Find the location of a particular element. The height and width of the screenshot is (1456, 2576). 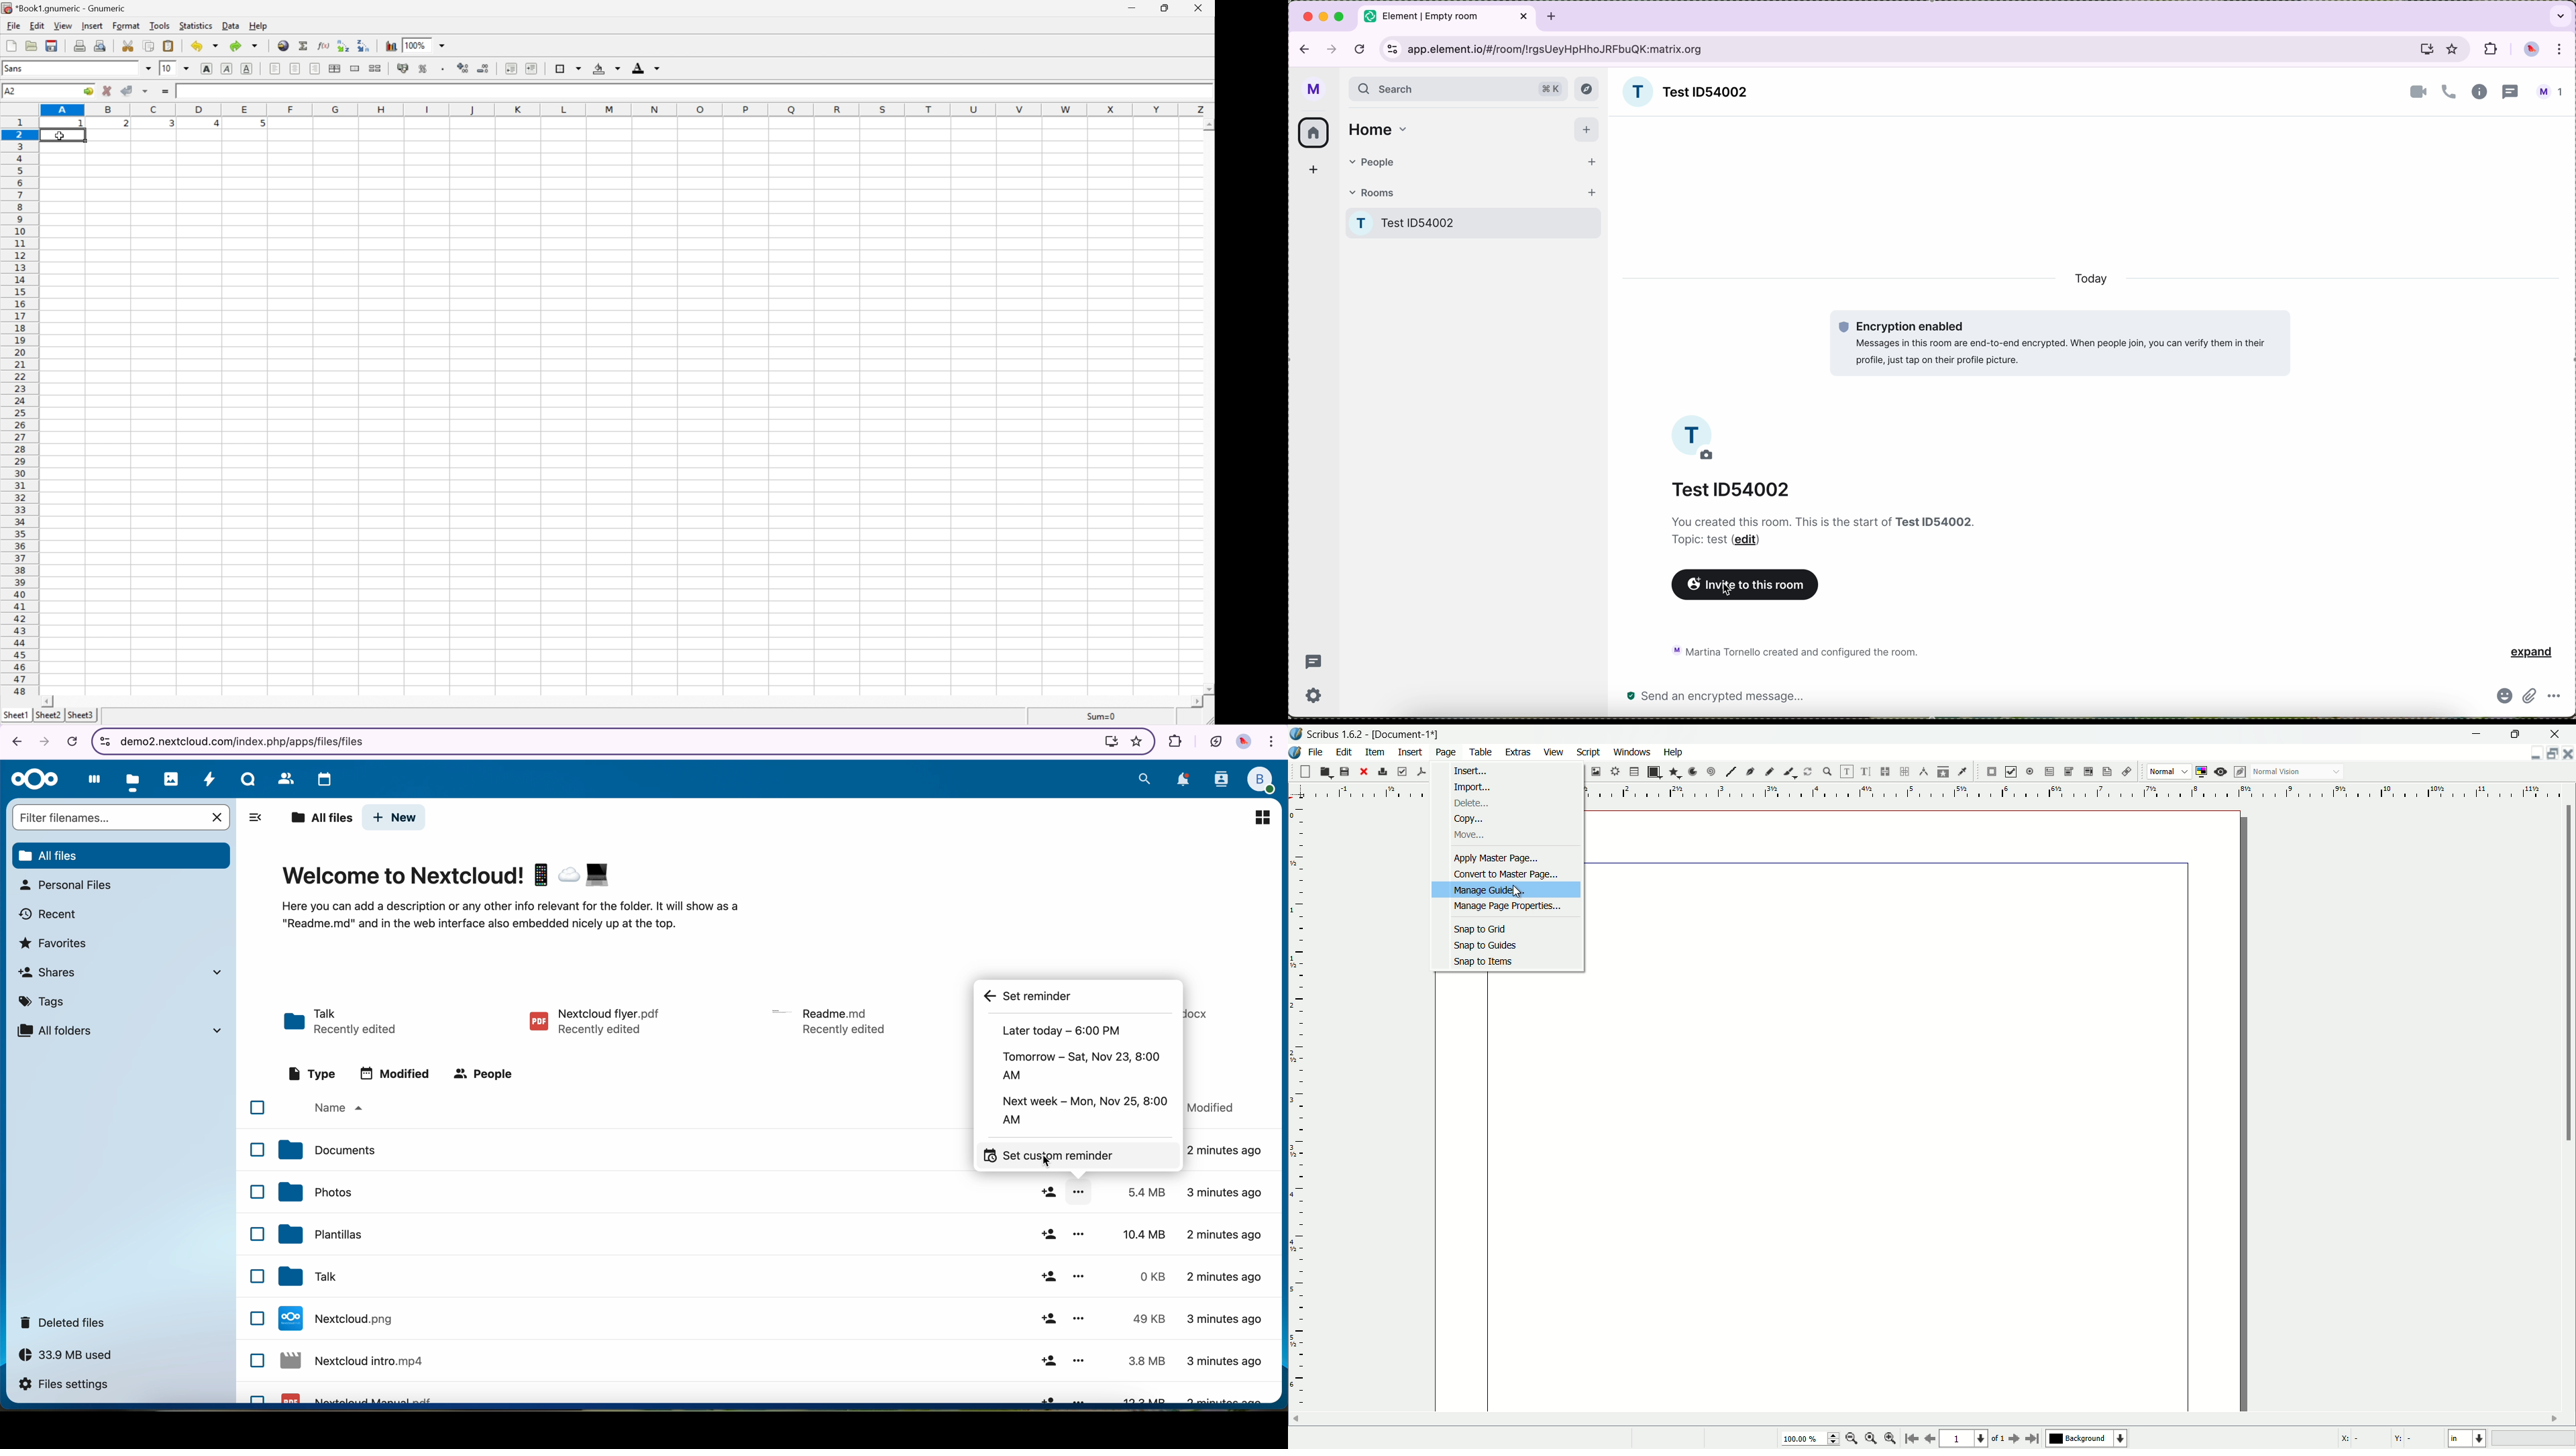

preview mode is located at coordinates (2222, 771).